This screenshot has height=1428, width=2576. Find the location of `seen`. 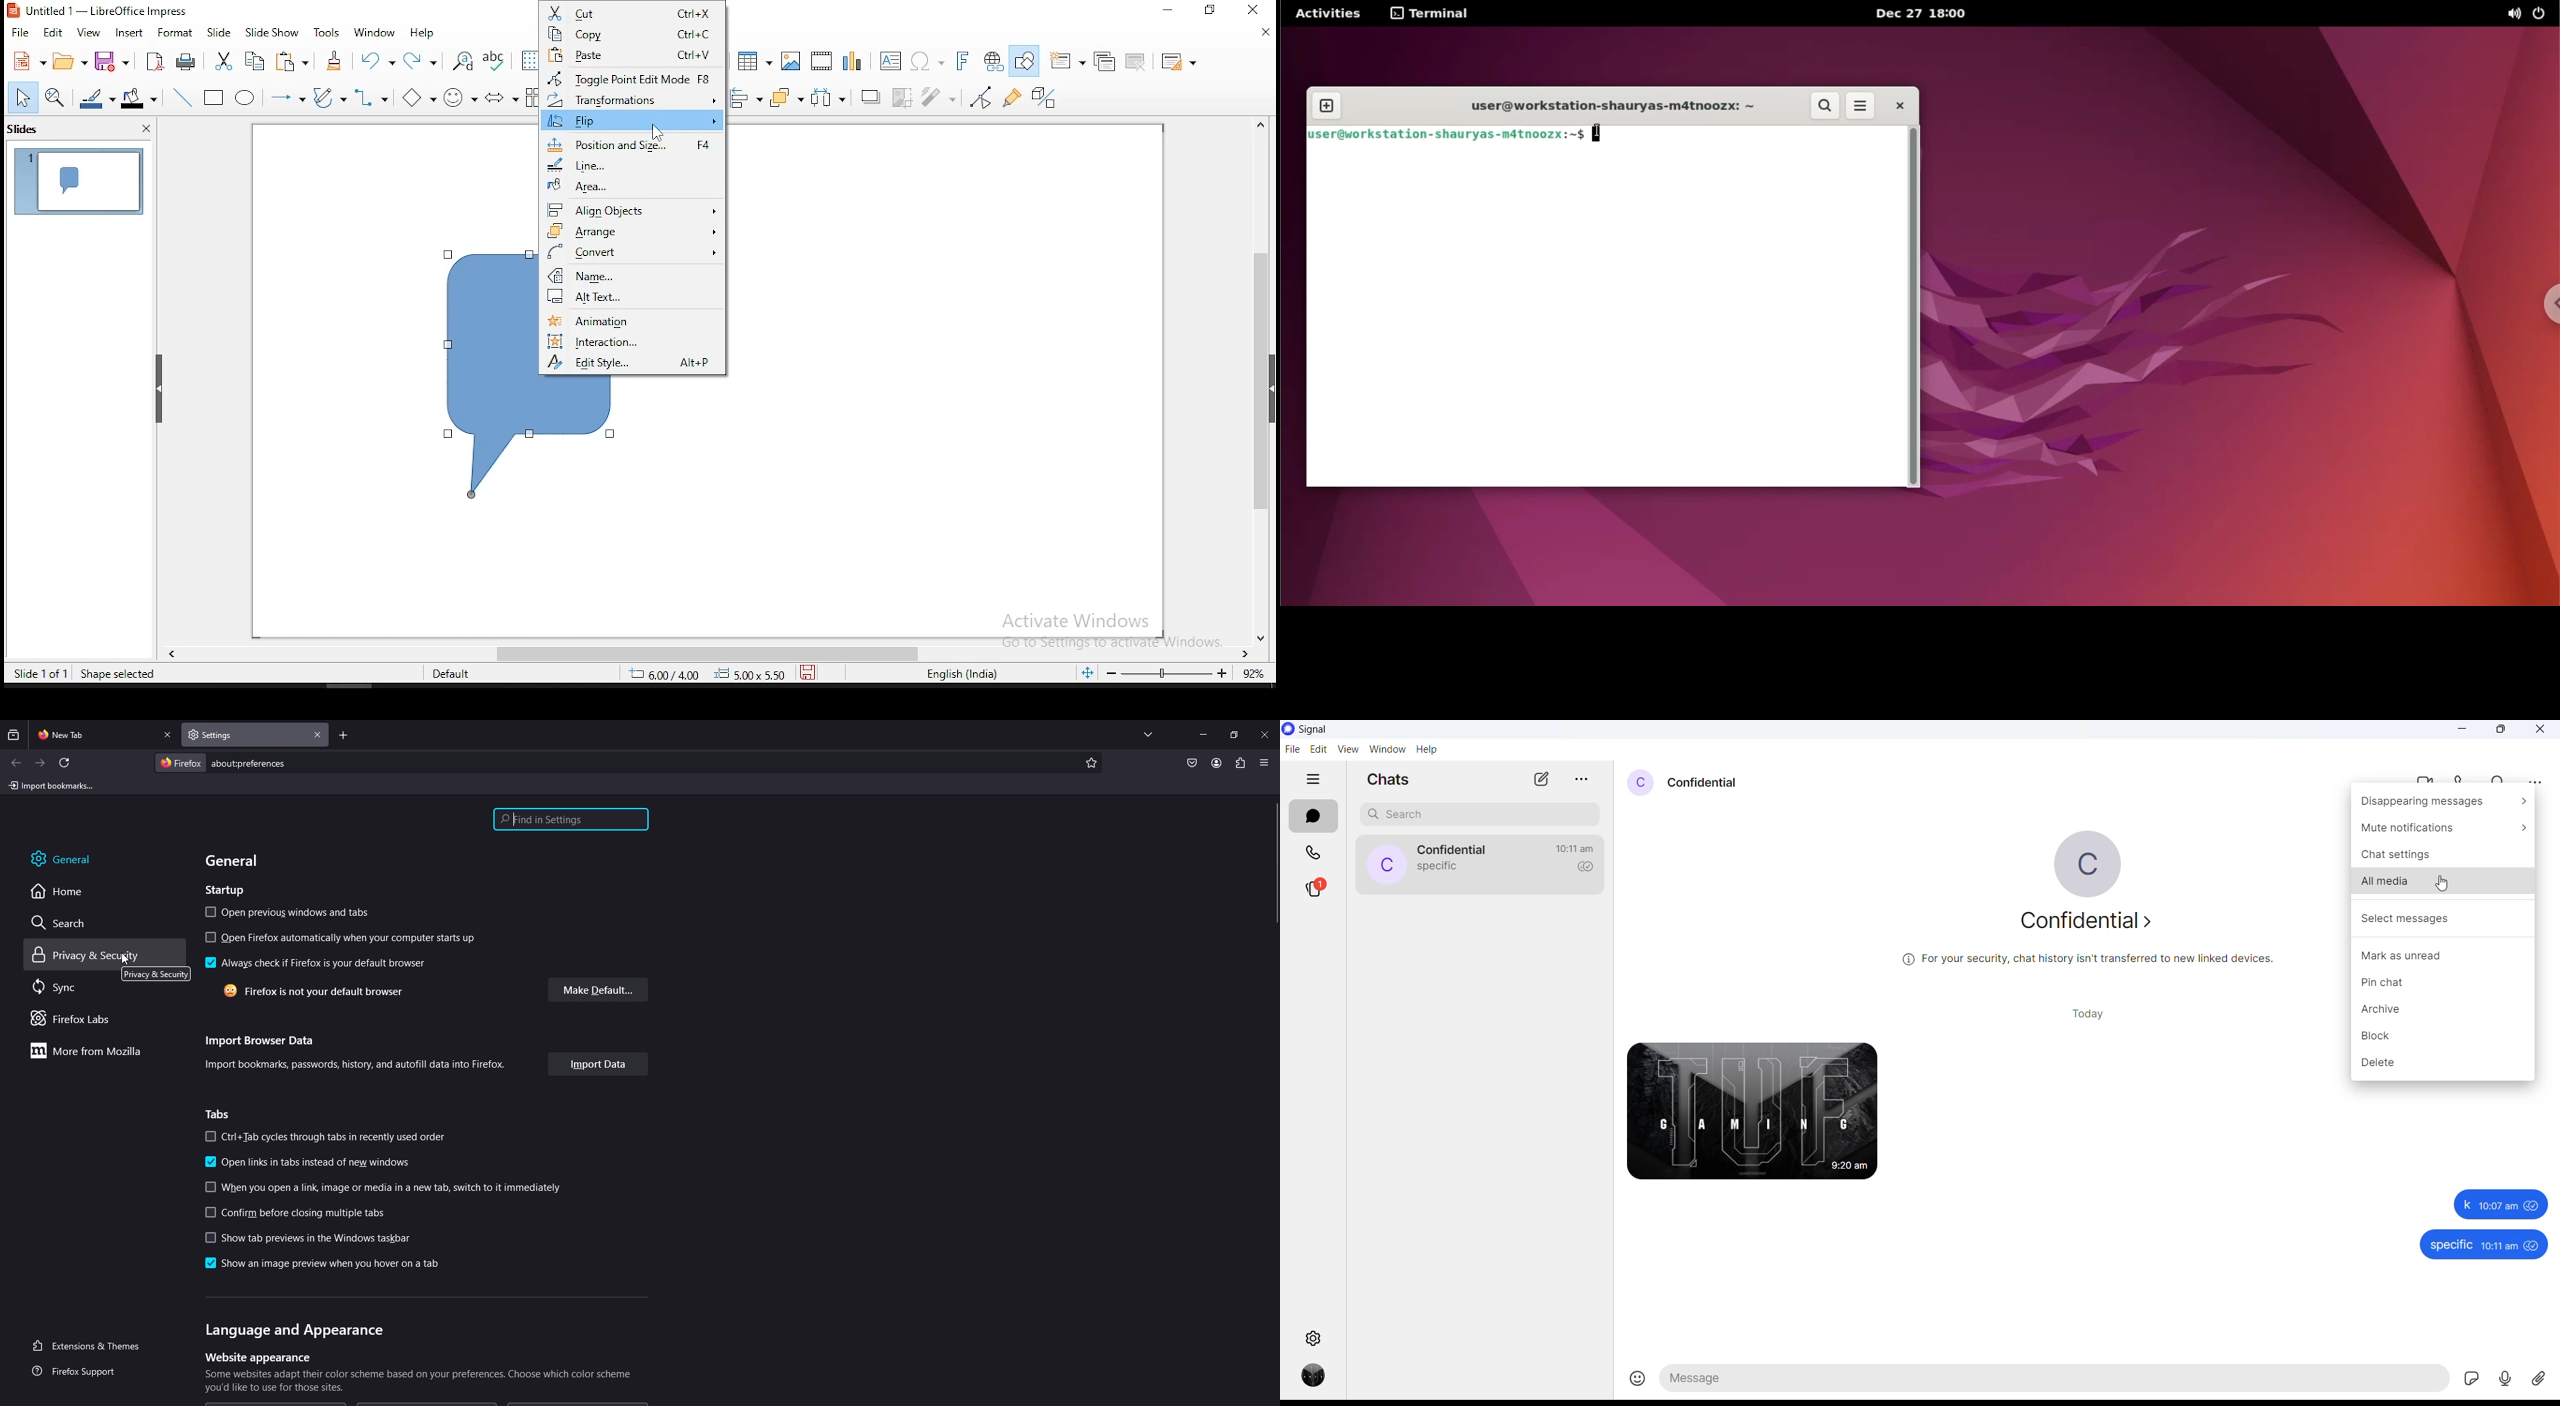

seen is located at coordinates (2534, 1247).